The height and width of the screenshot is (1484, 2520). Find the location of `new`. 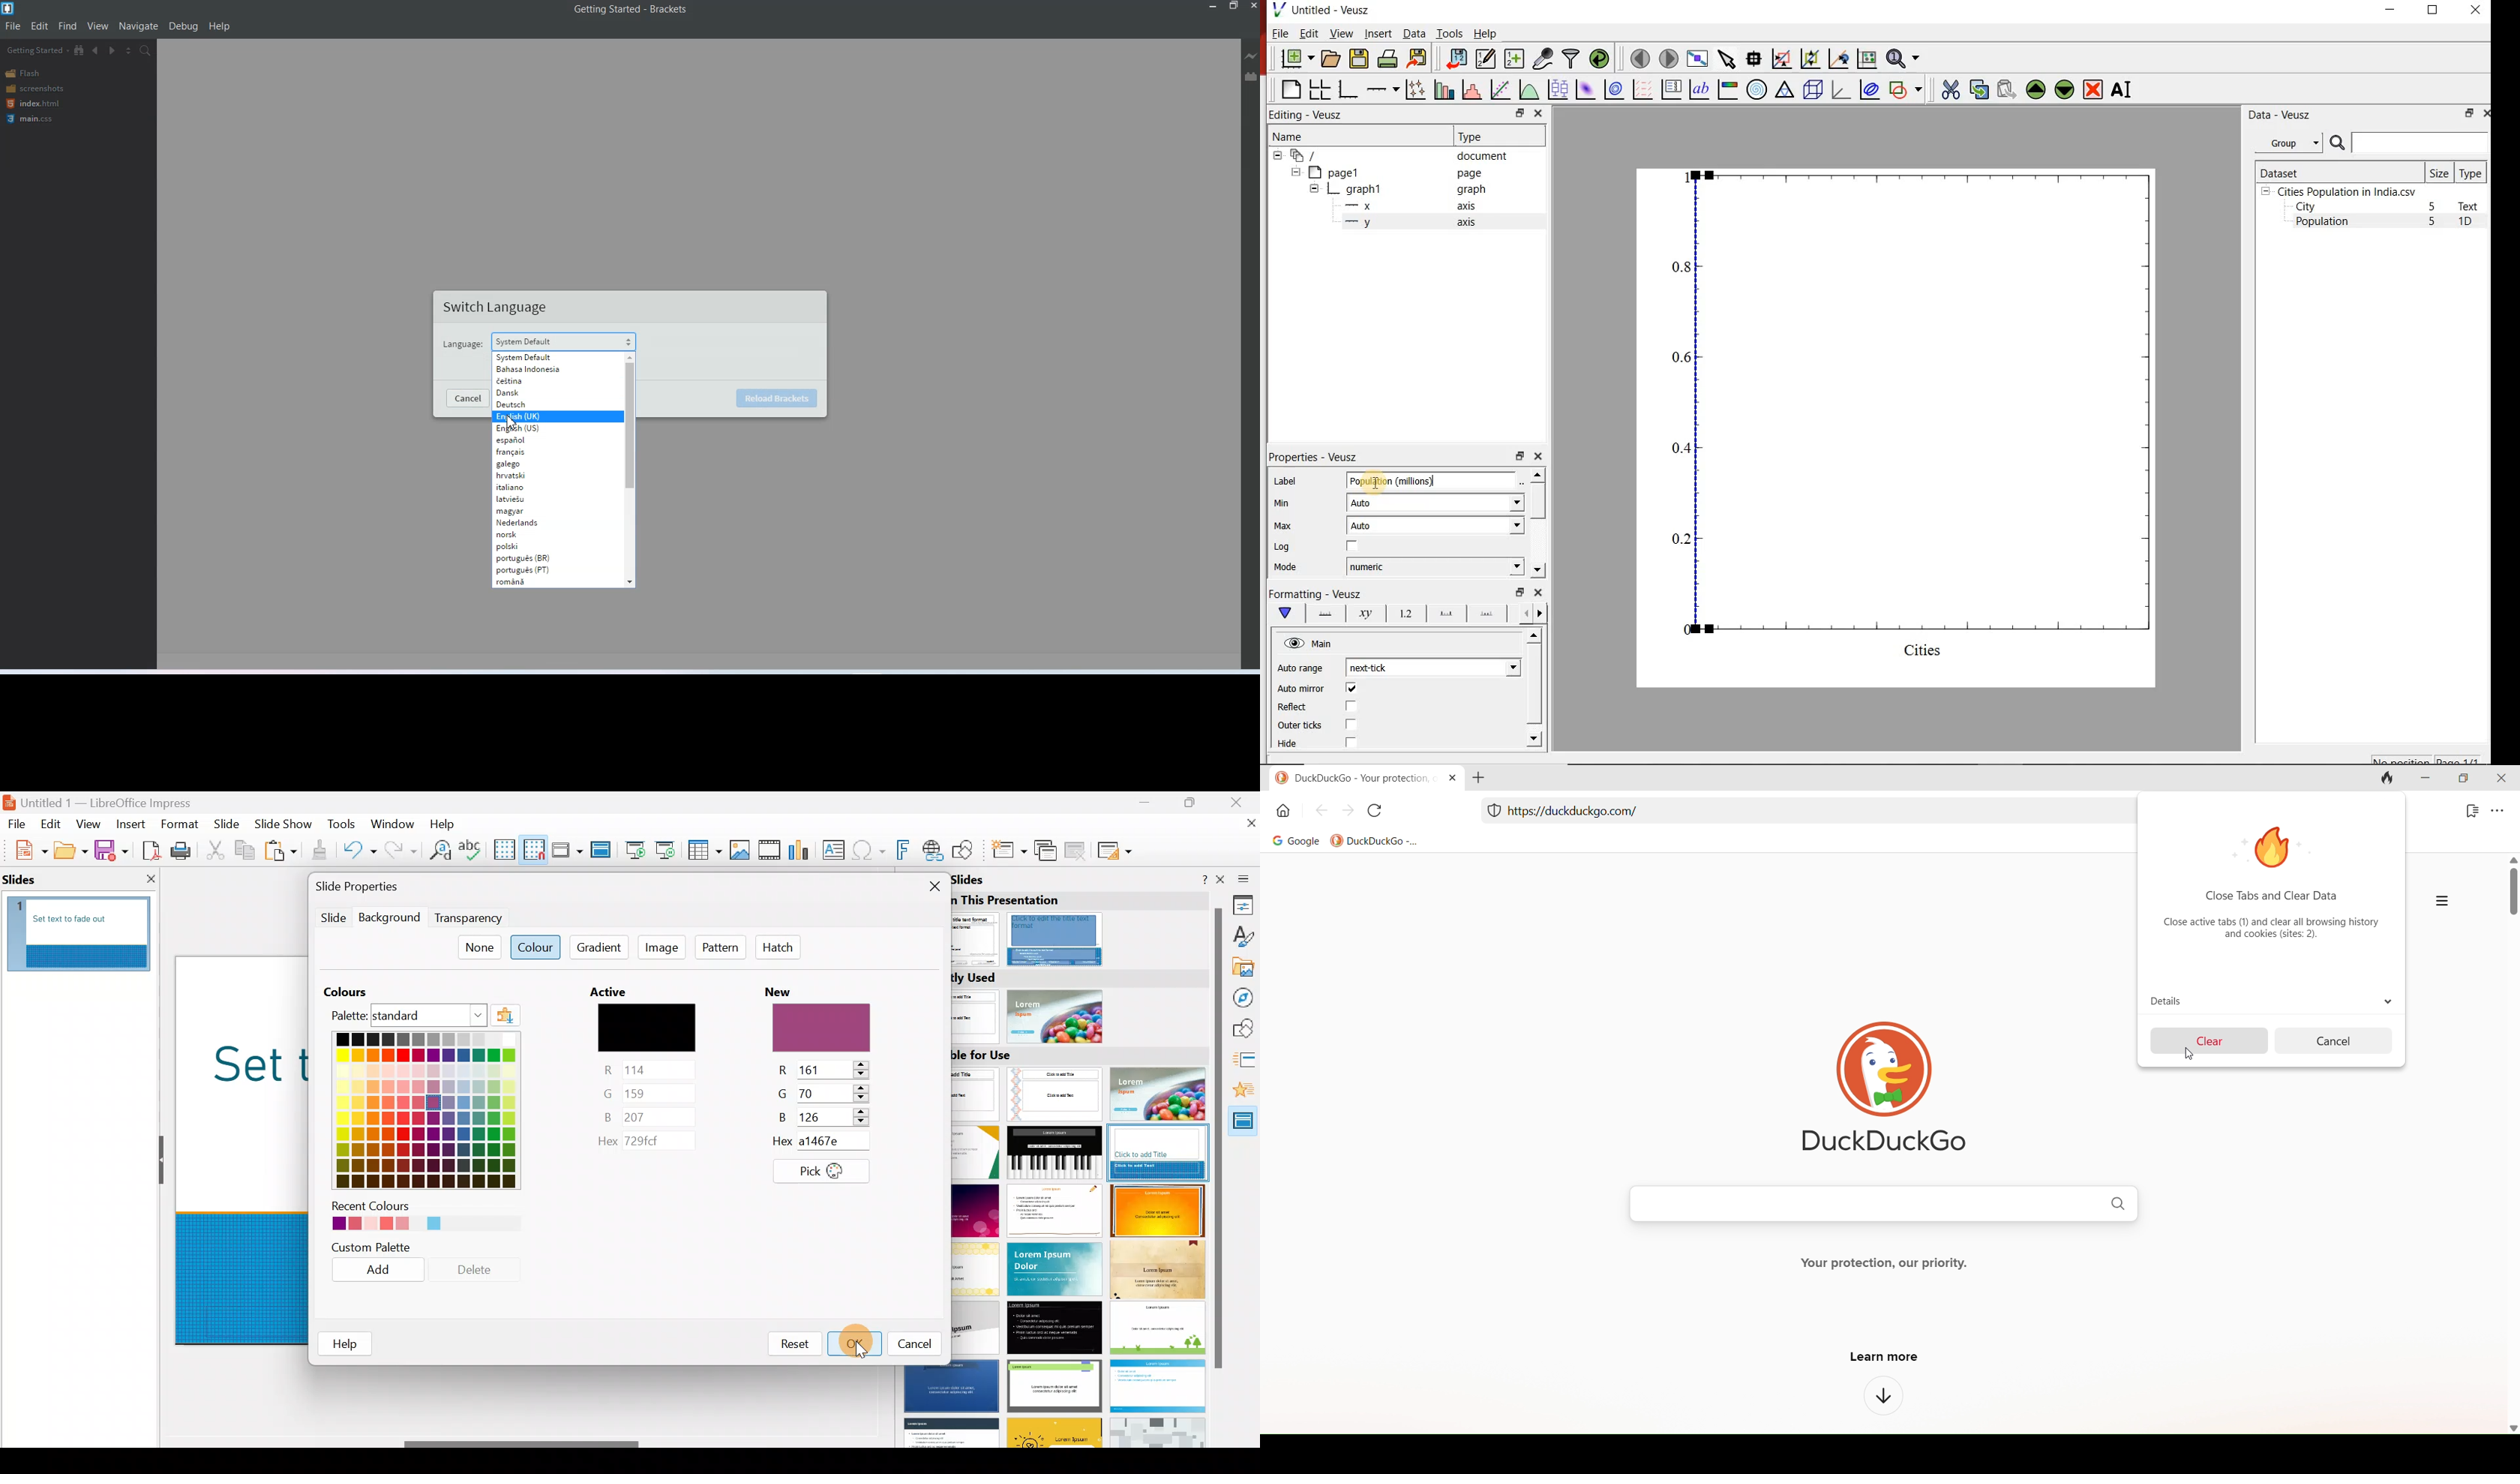

new is located at coordinates (786, 988).